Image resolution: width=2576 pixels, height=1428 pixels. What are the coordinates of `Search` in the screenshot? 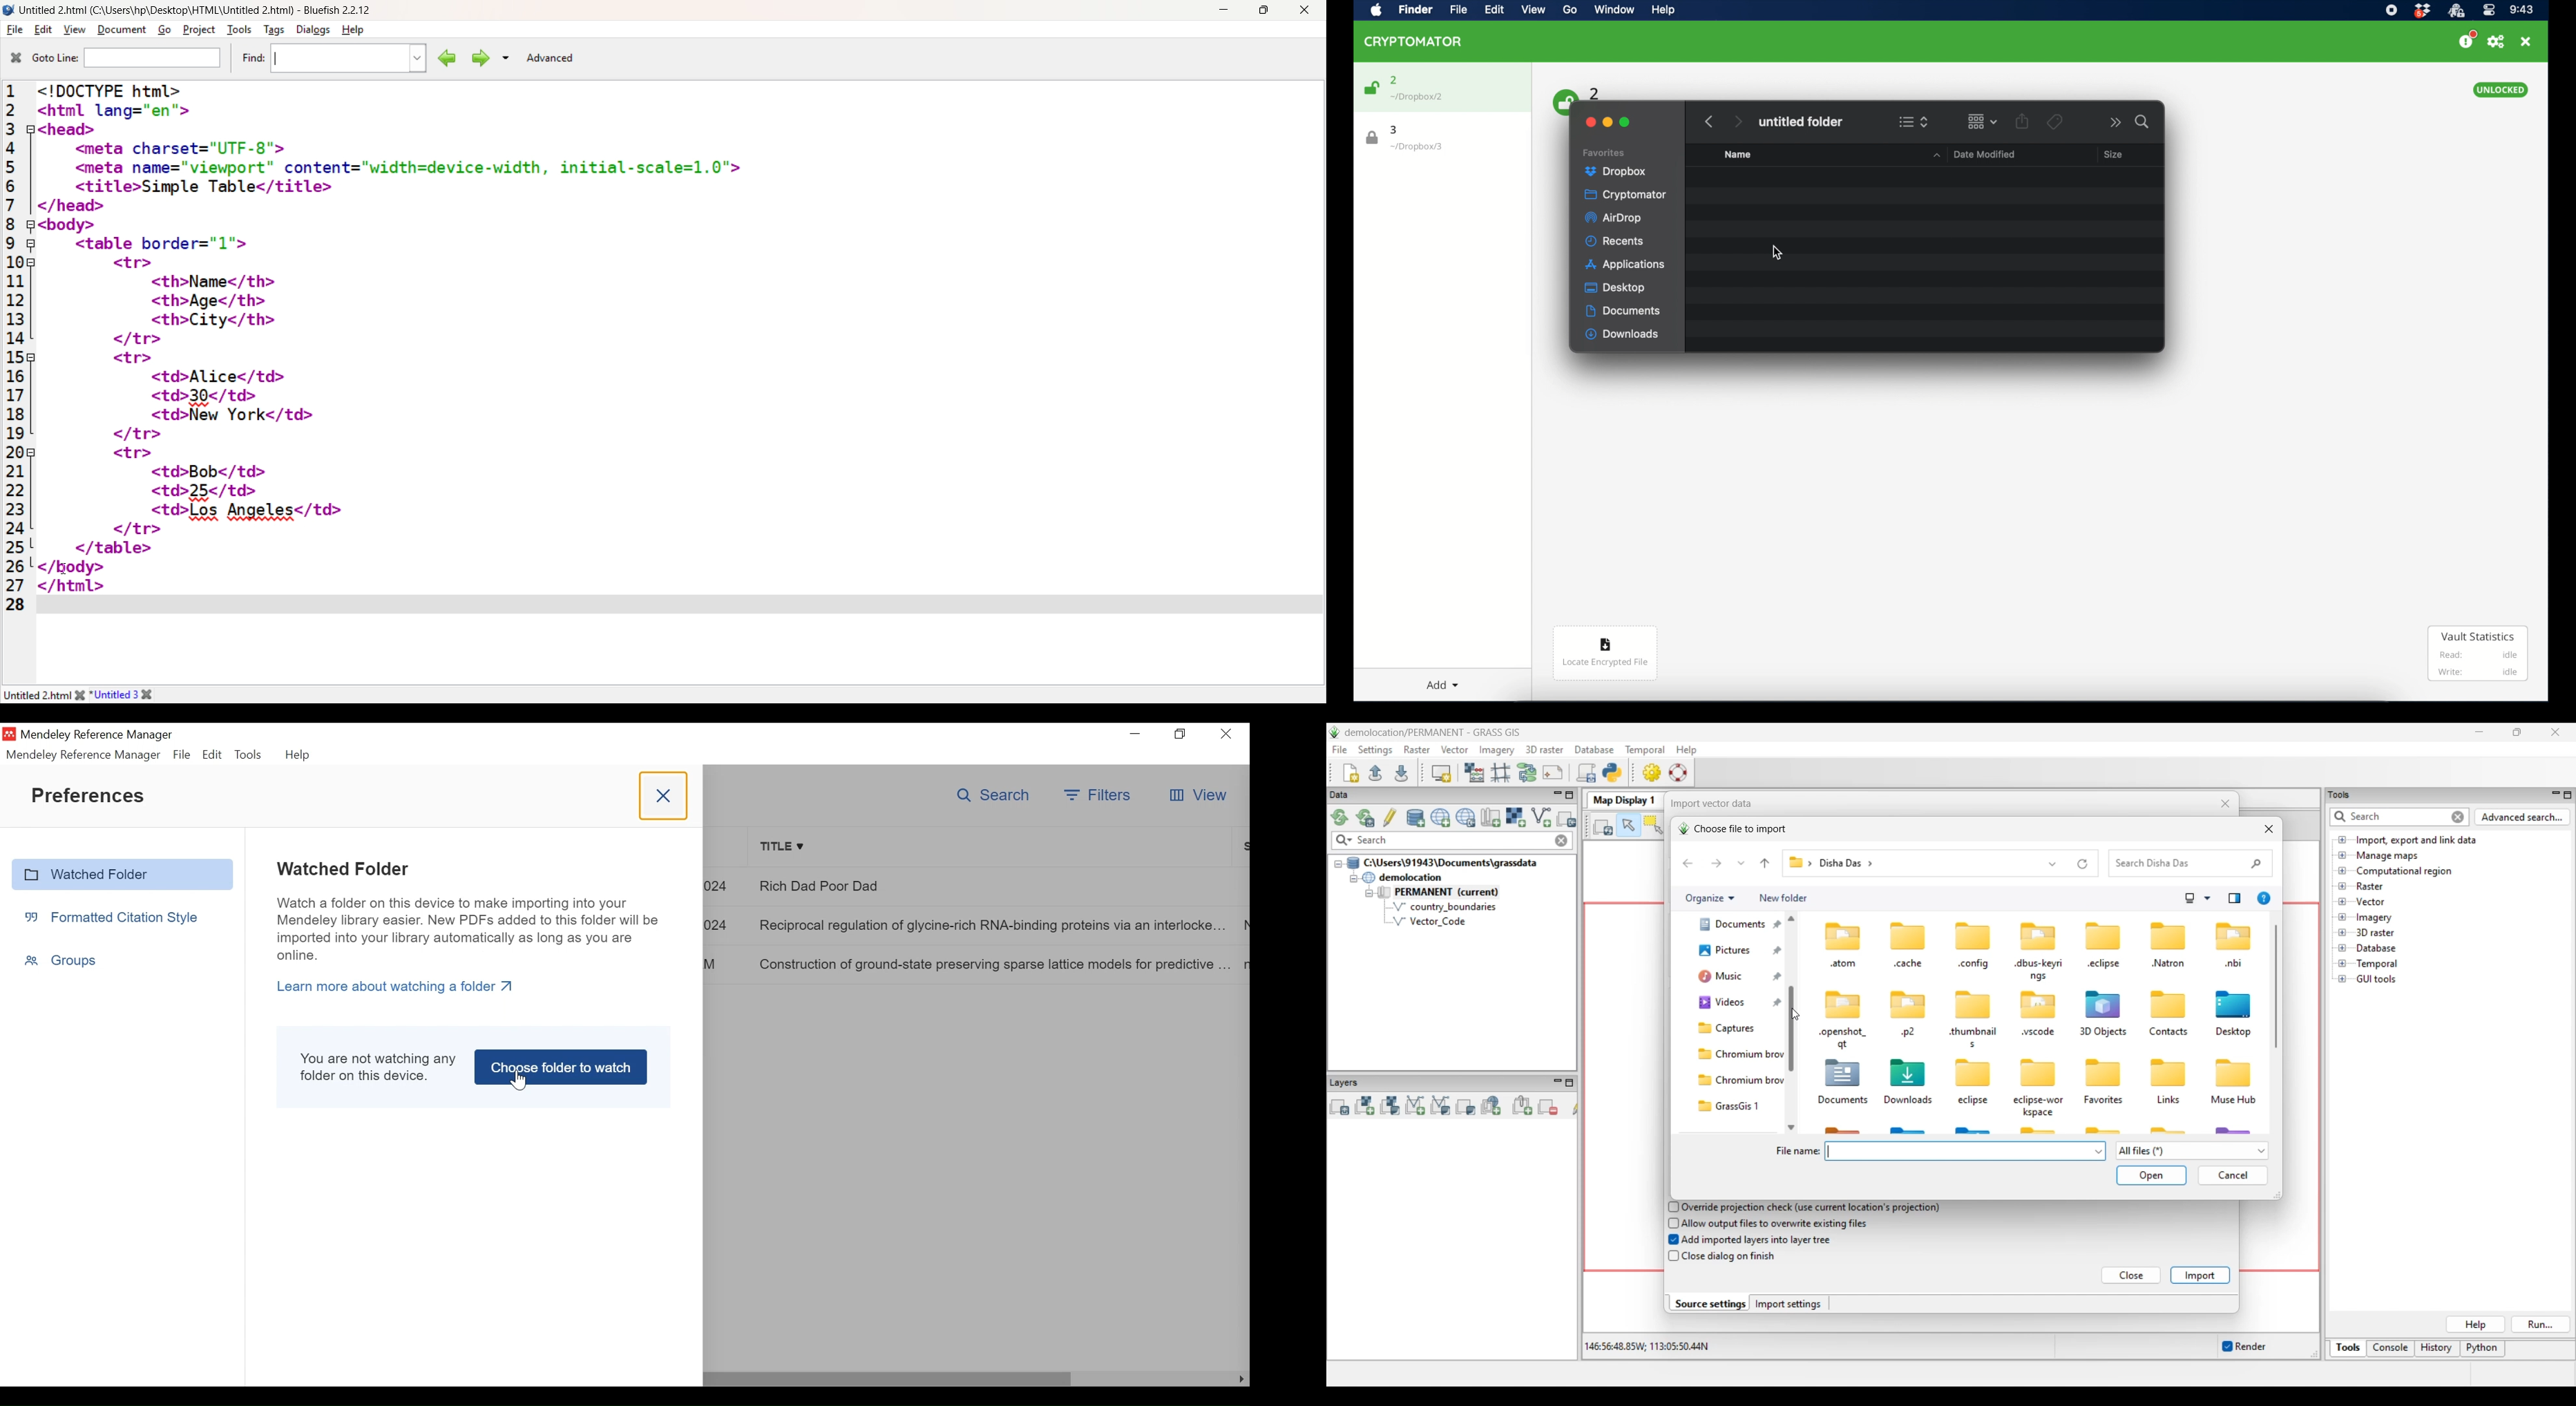 It's located at (991, 796).